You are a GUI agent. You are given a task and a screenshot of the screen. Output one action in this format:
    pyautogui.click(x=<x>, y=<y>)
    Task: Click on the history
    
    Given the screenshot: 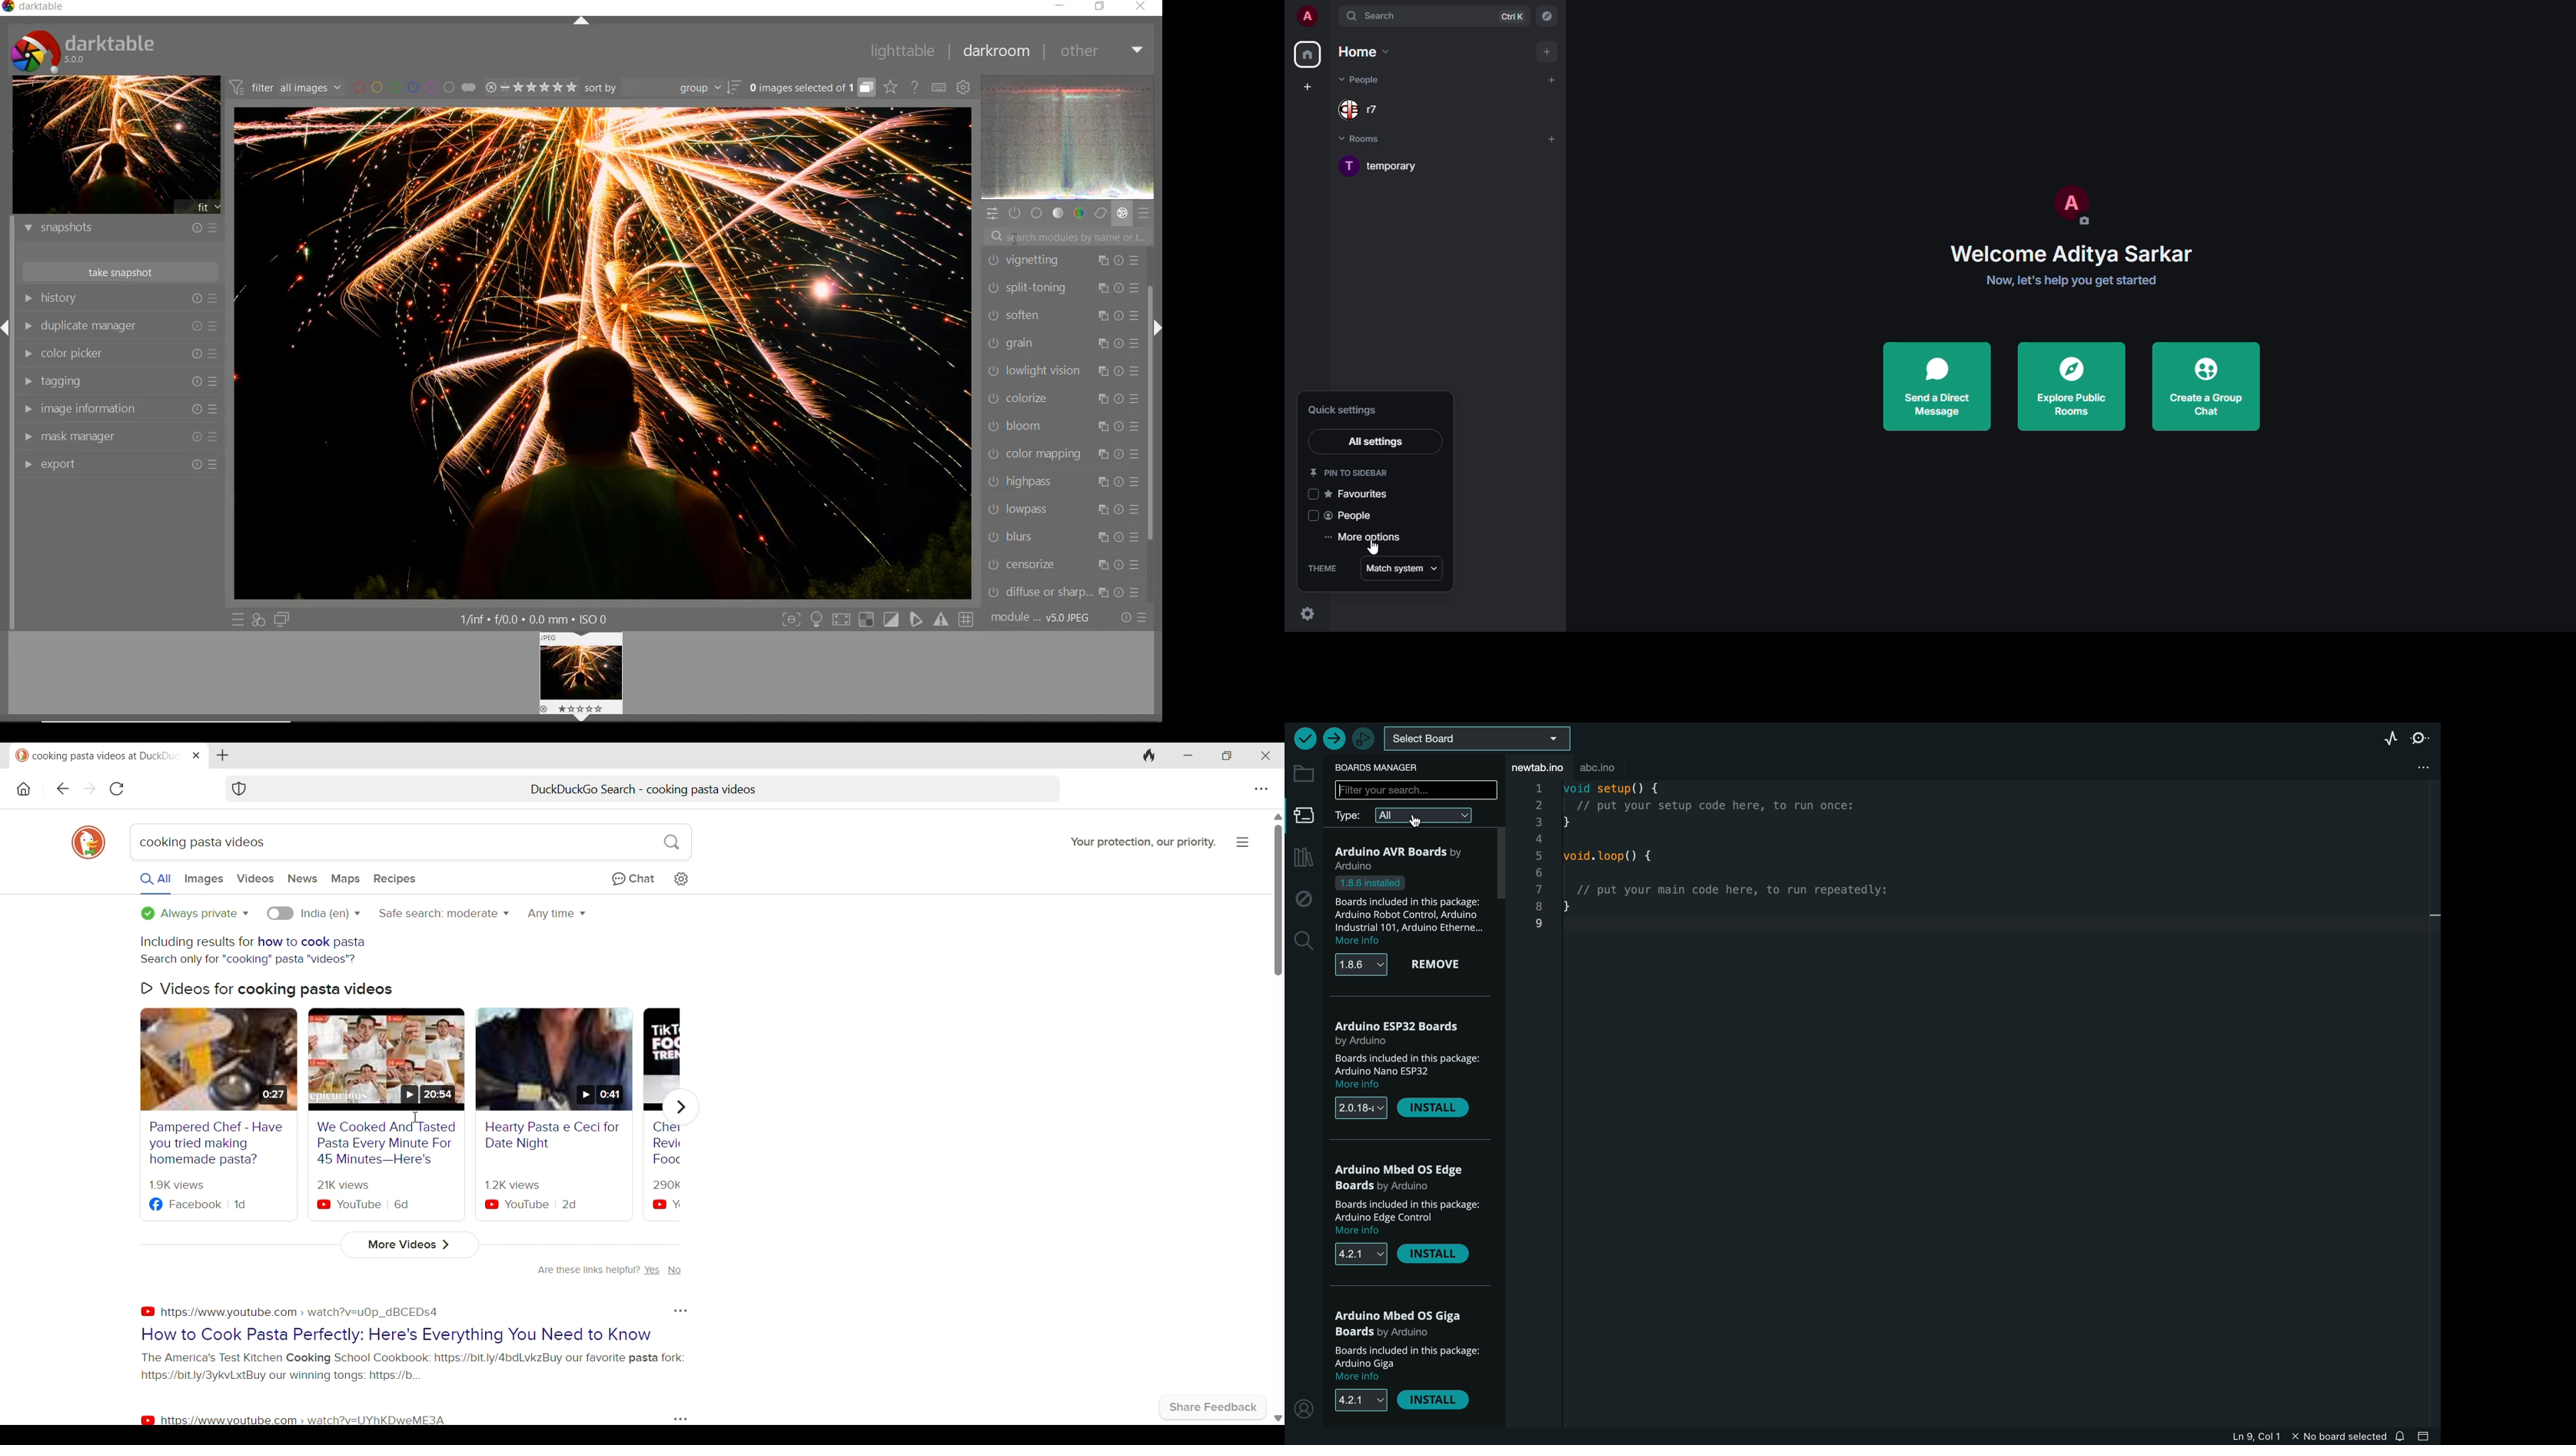 What is the action you would take?
    pyautogui.click(x=123, y=300)
    